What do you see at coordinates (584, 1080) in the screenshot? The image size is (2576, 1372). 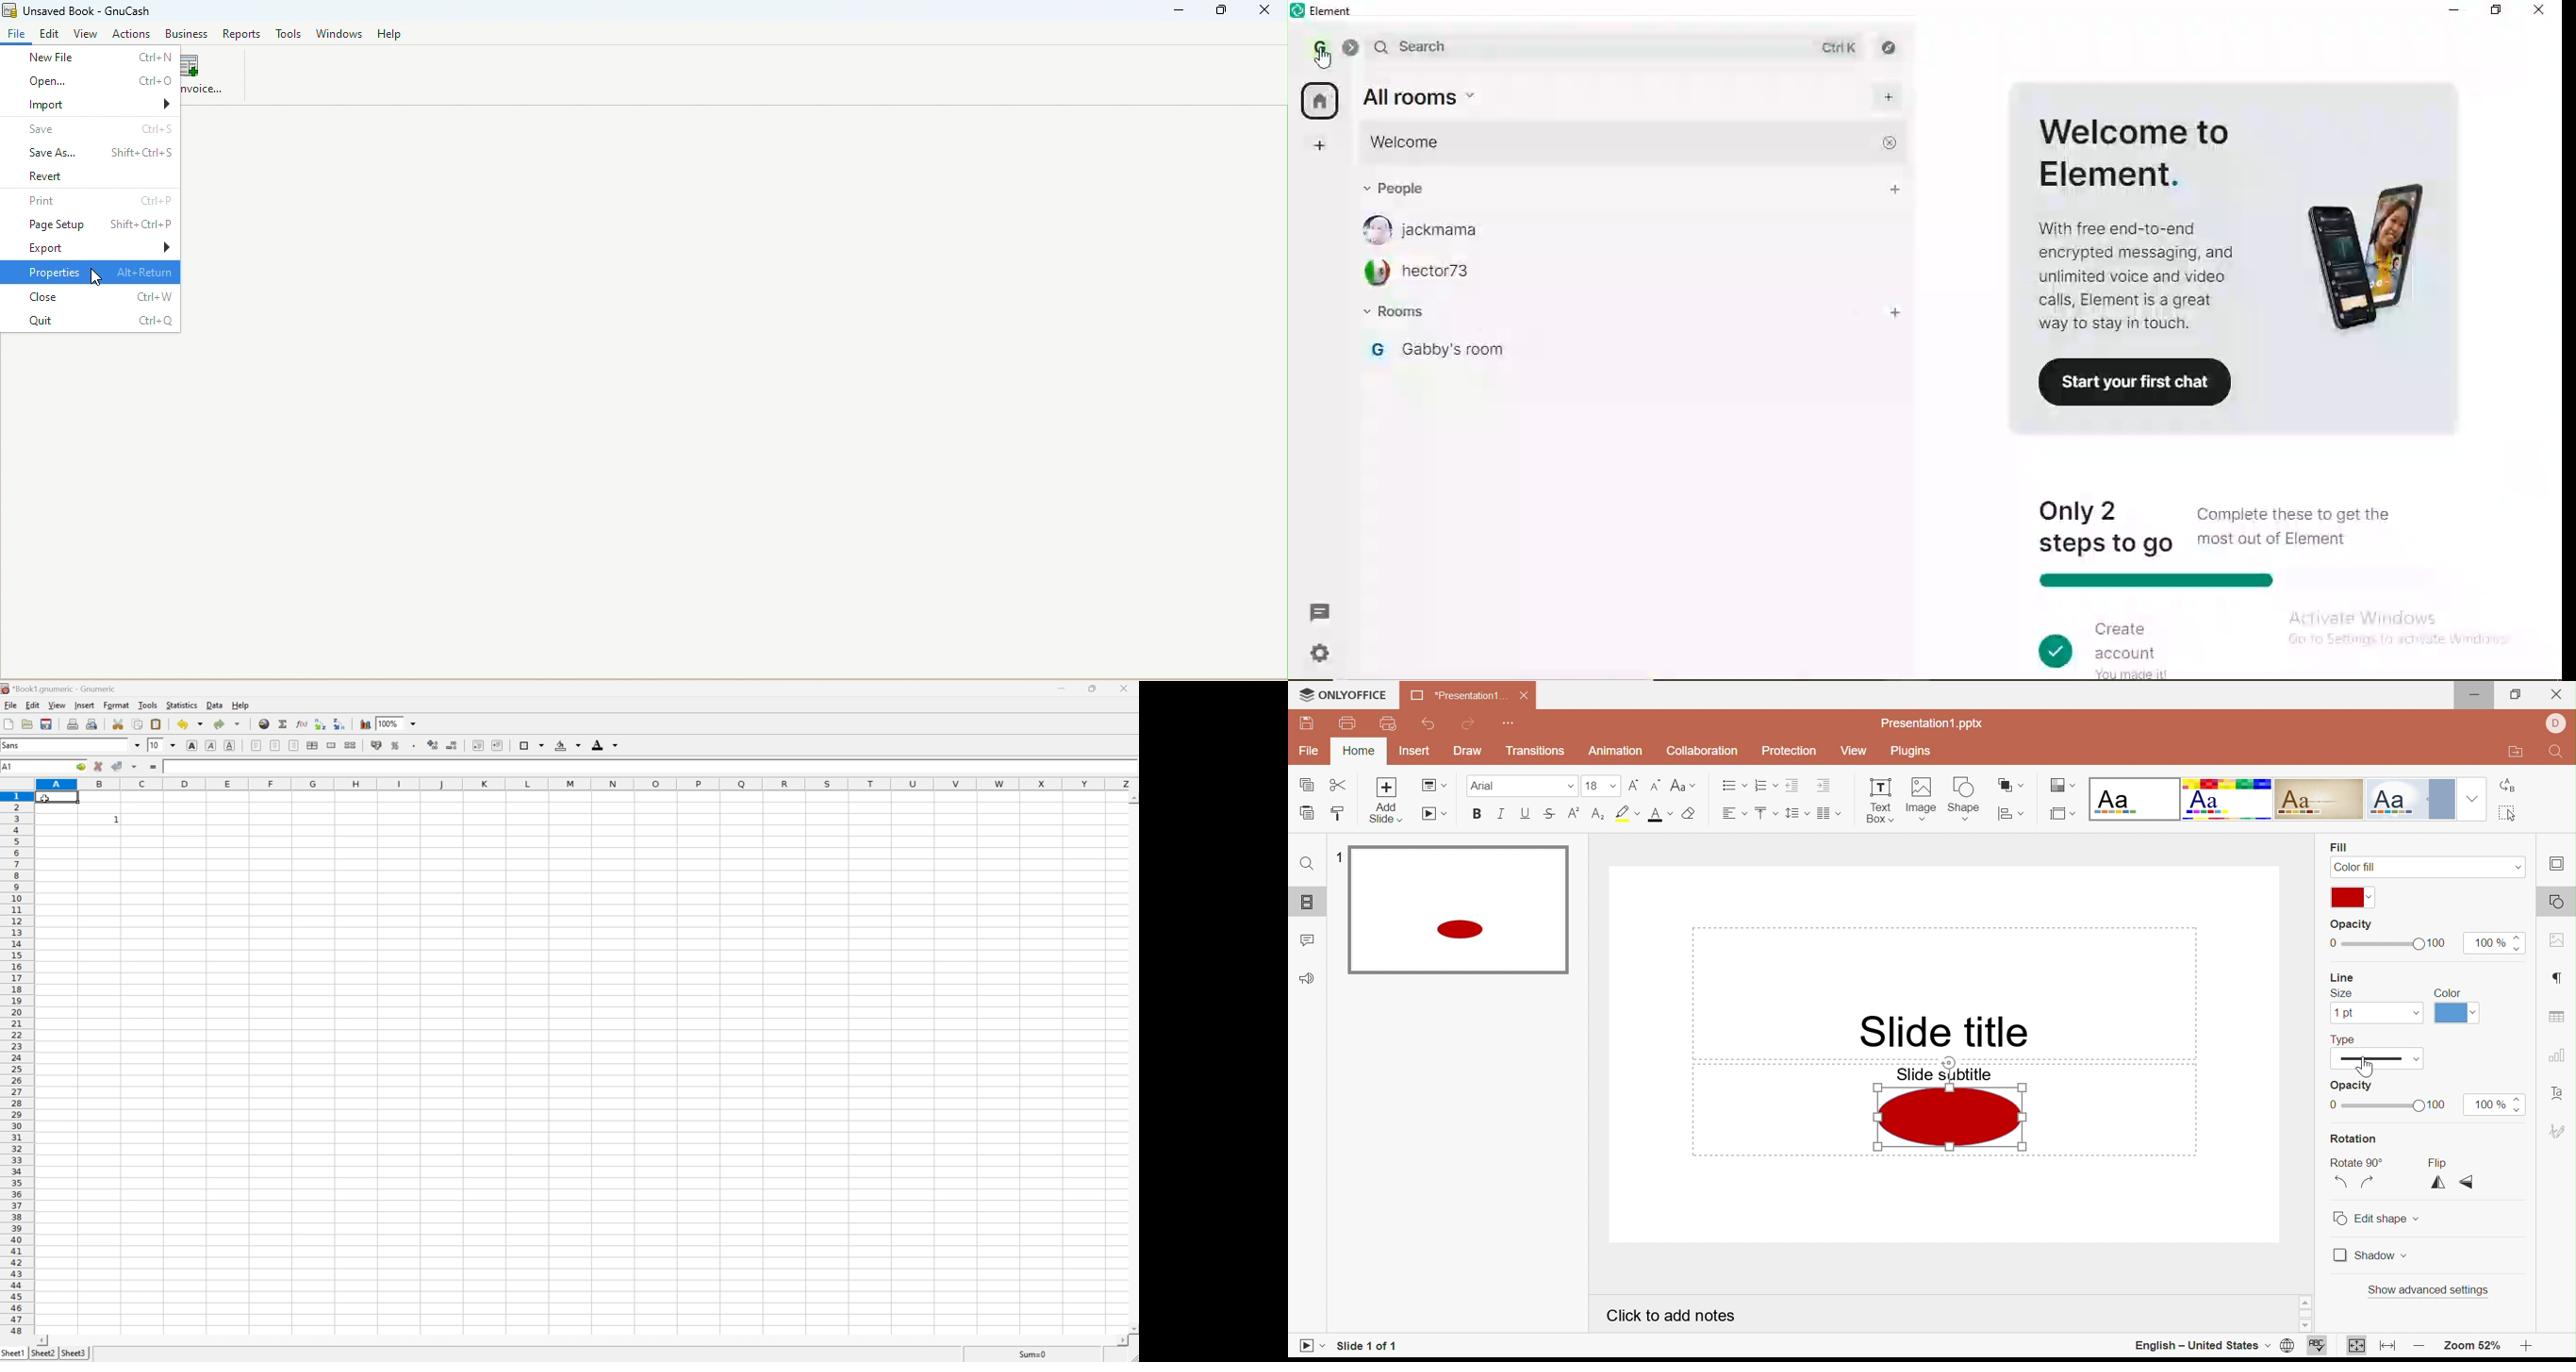 I see `Cells` at bounding box center [584, 1080].